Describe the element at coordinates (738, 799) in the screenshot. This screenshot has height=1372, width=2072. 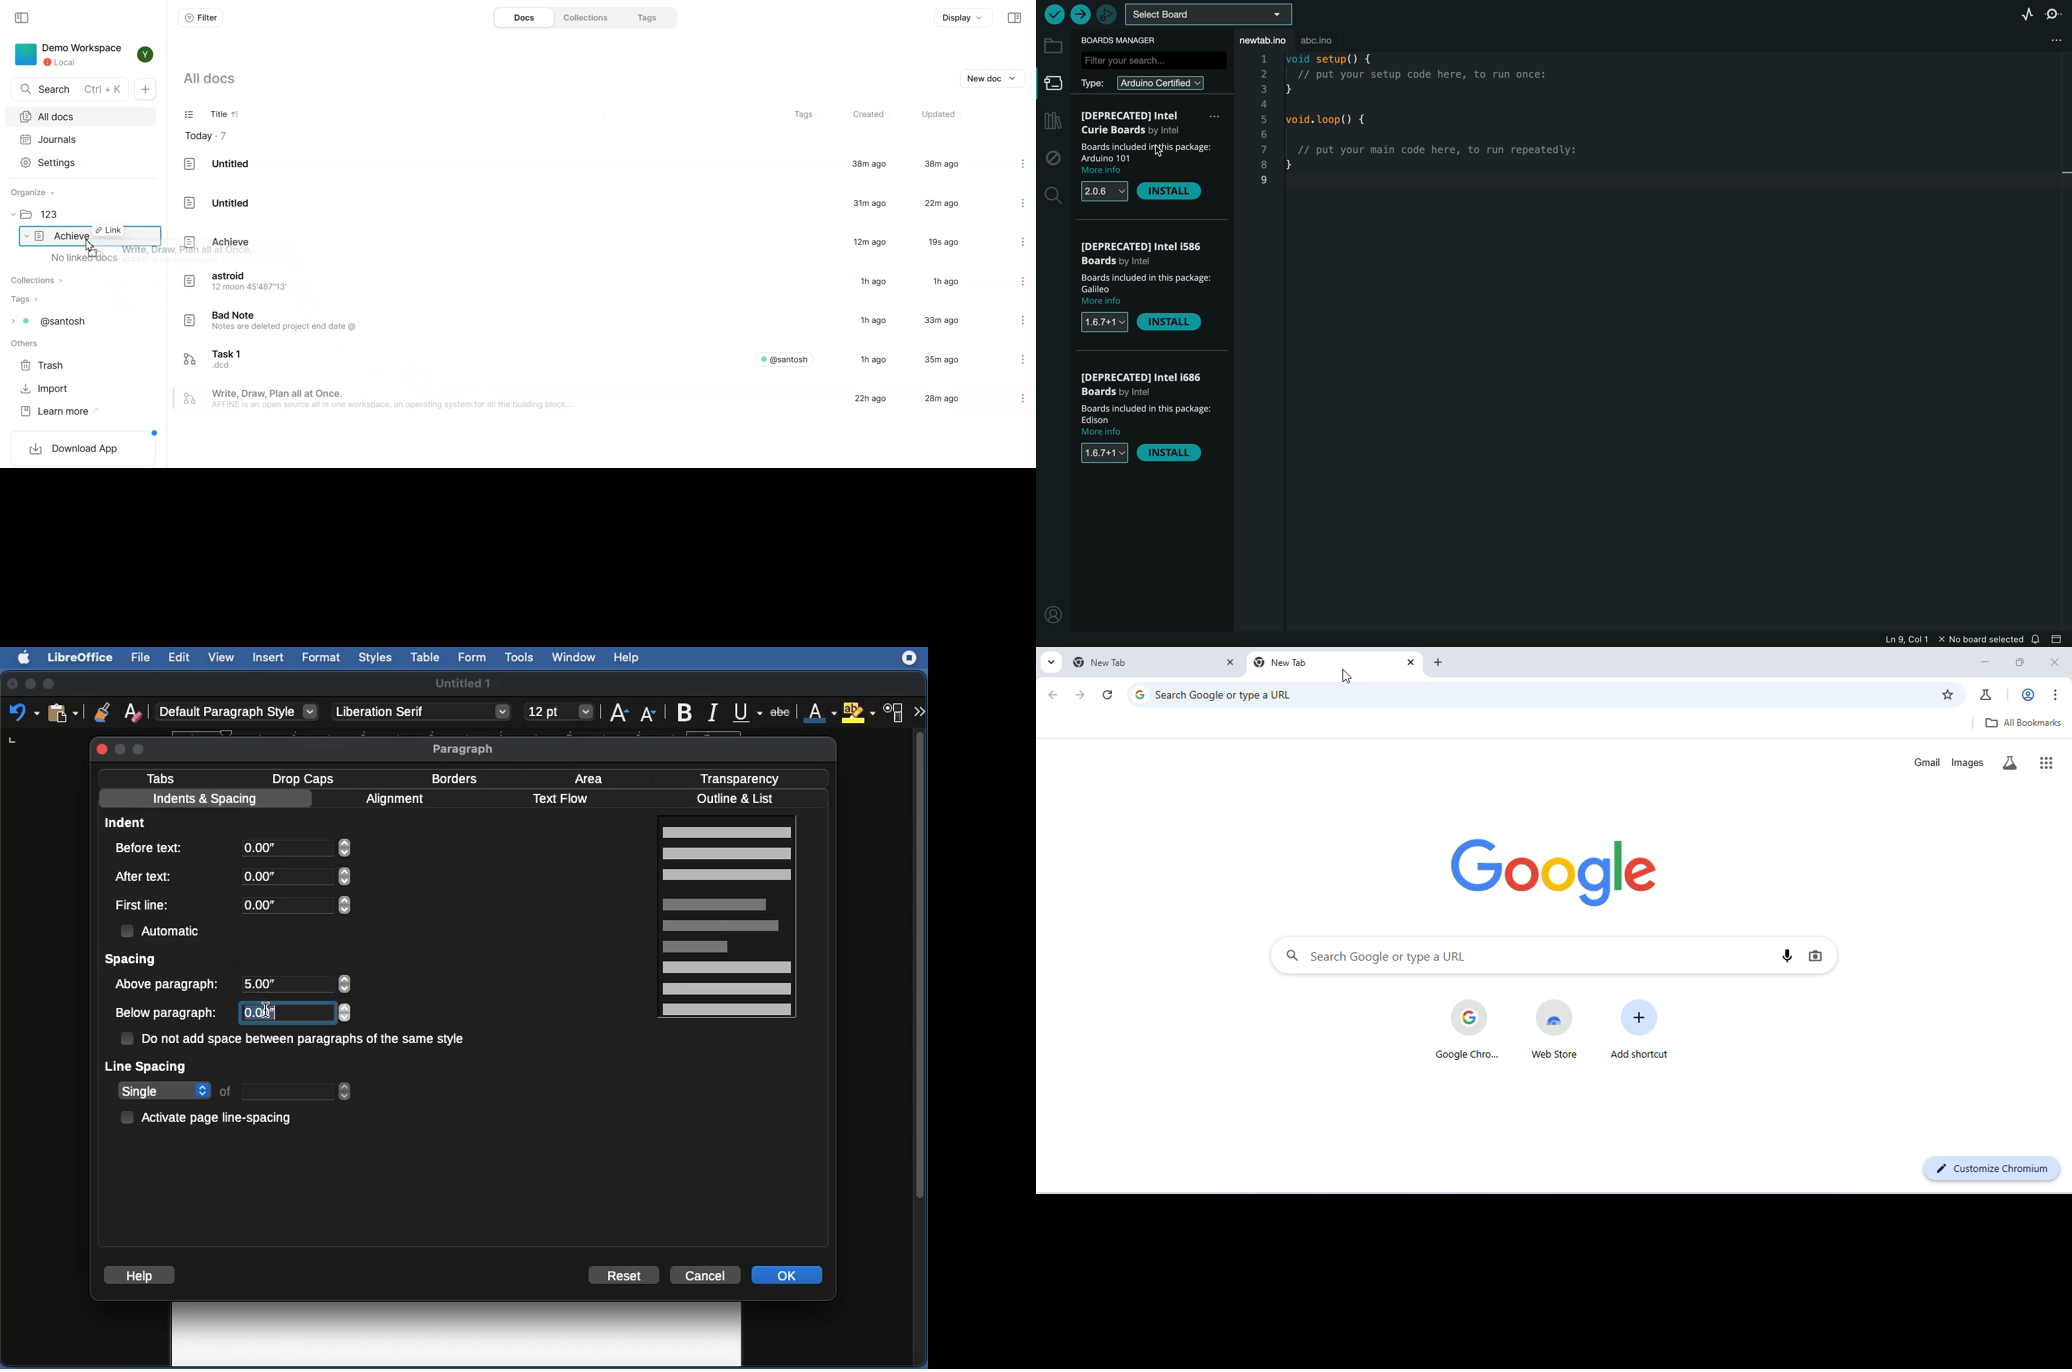
I see `Outline and list` at that location.